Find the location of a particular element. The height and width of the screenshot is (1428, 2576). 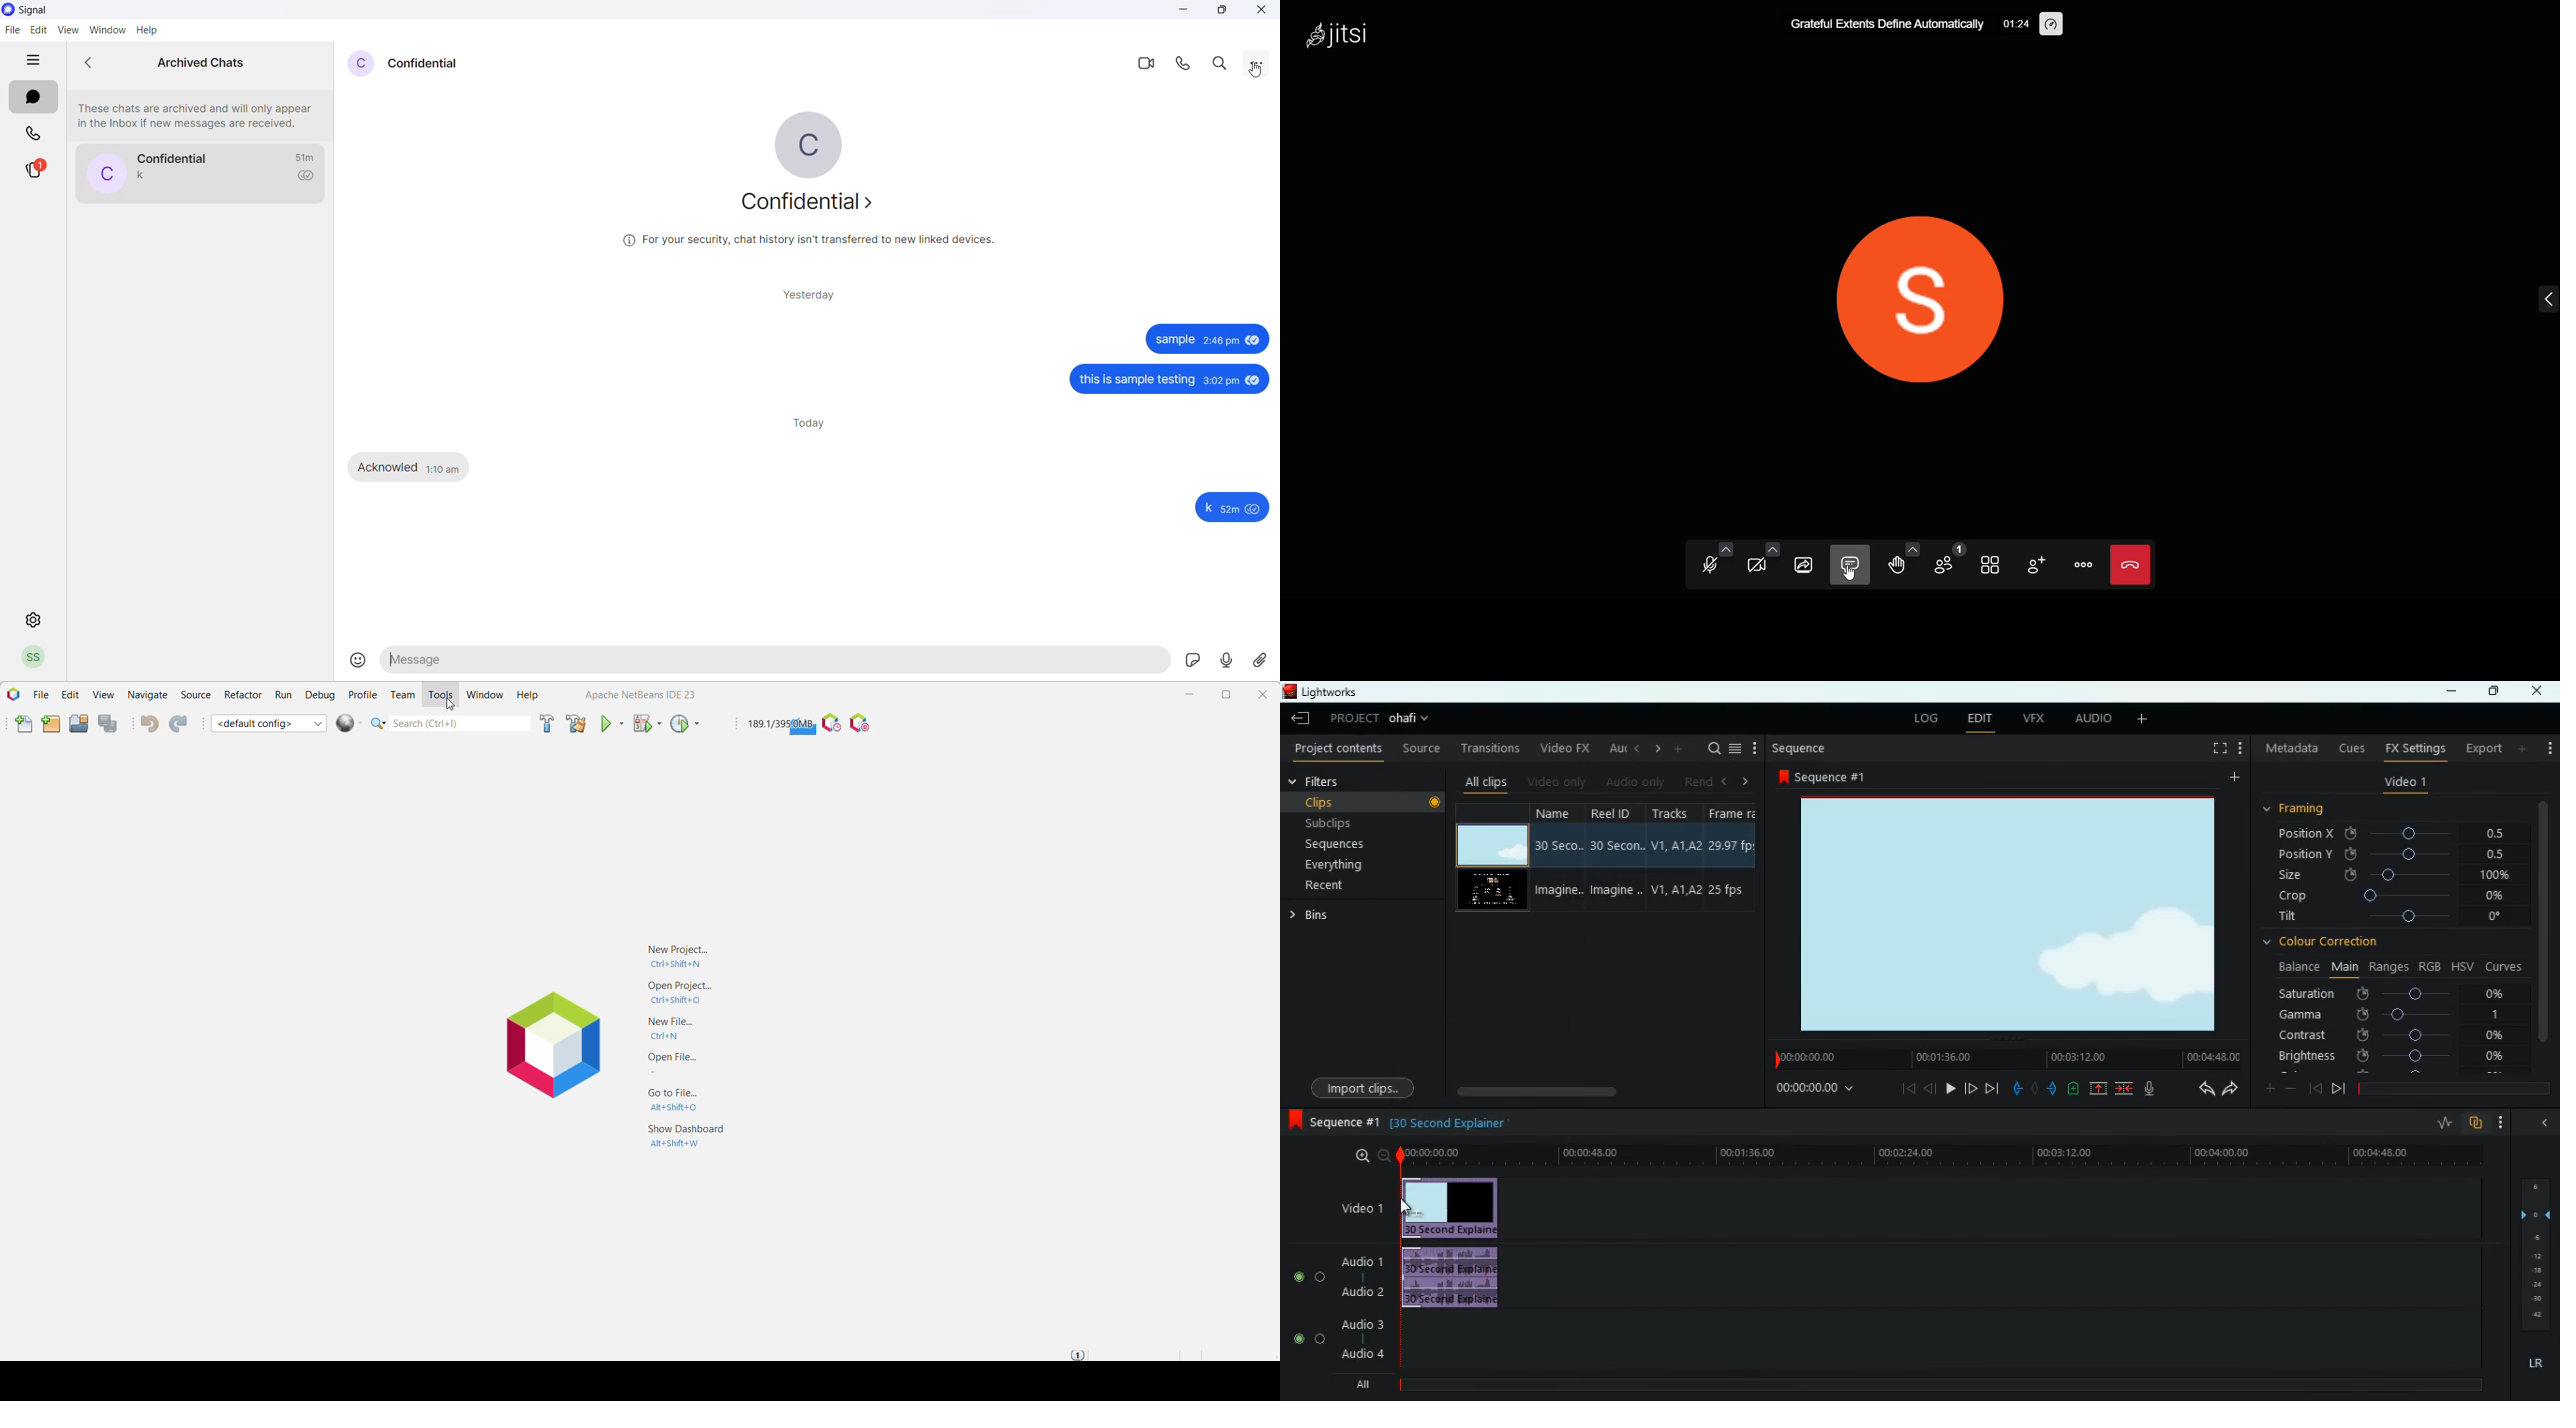

menu is located at coordinates (1737, 747).